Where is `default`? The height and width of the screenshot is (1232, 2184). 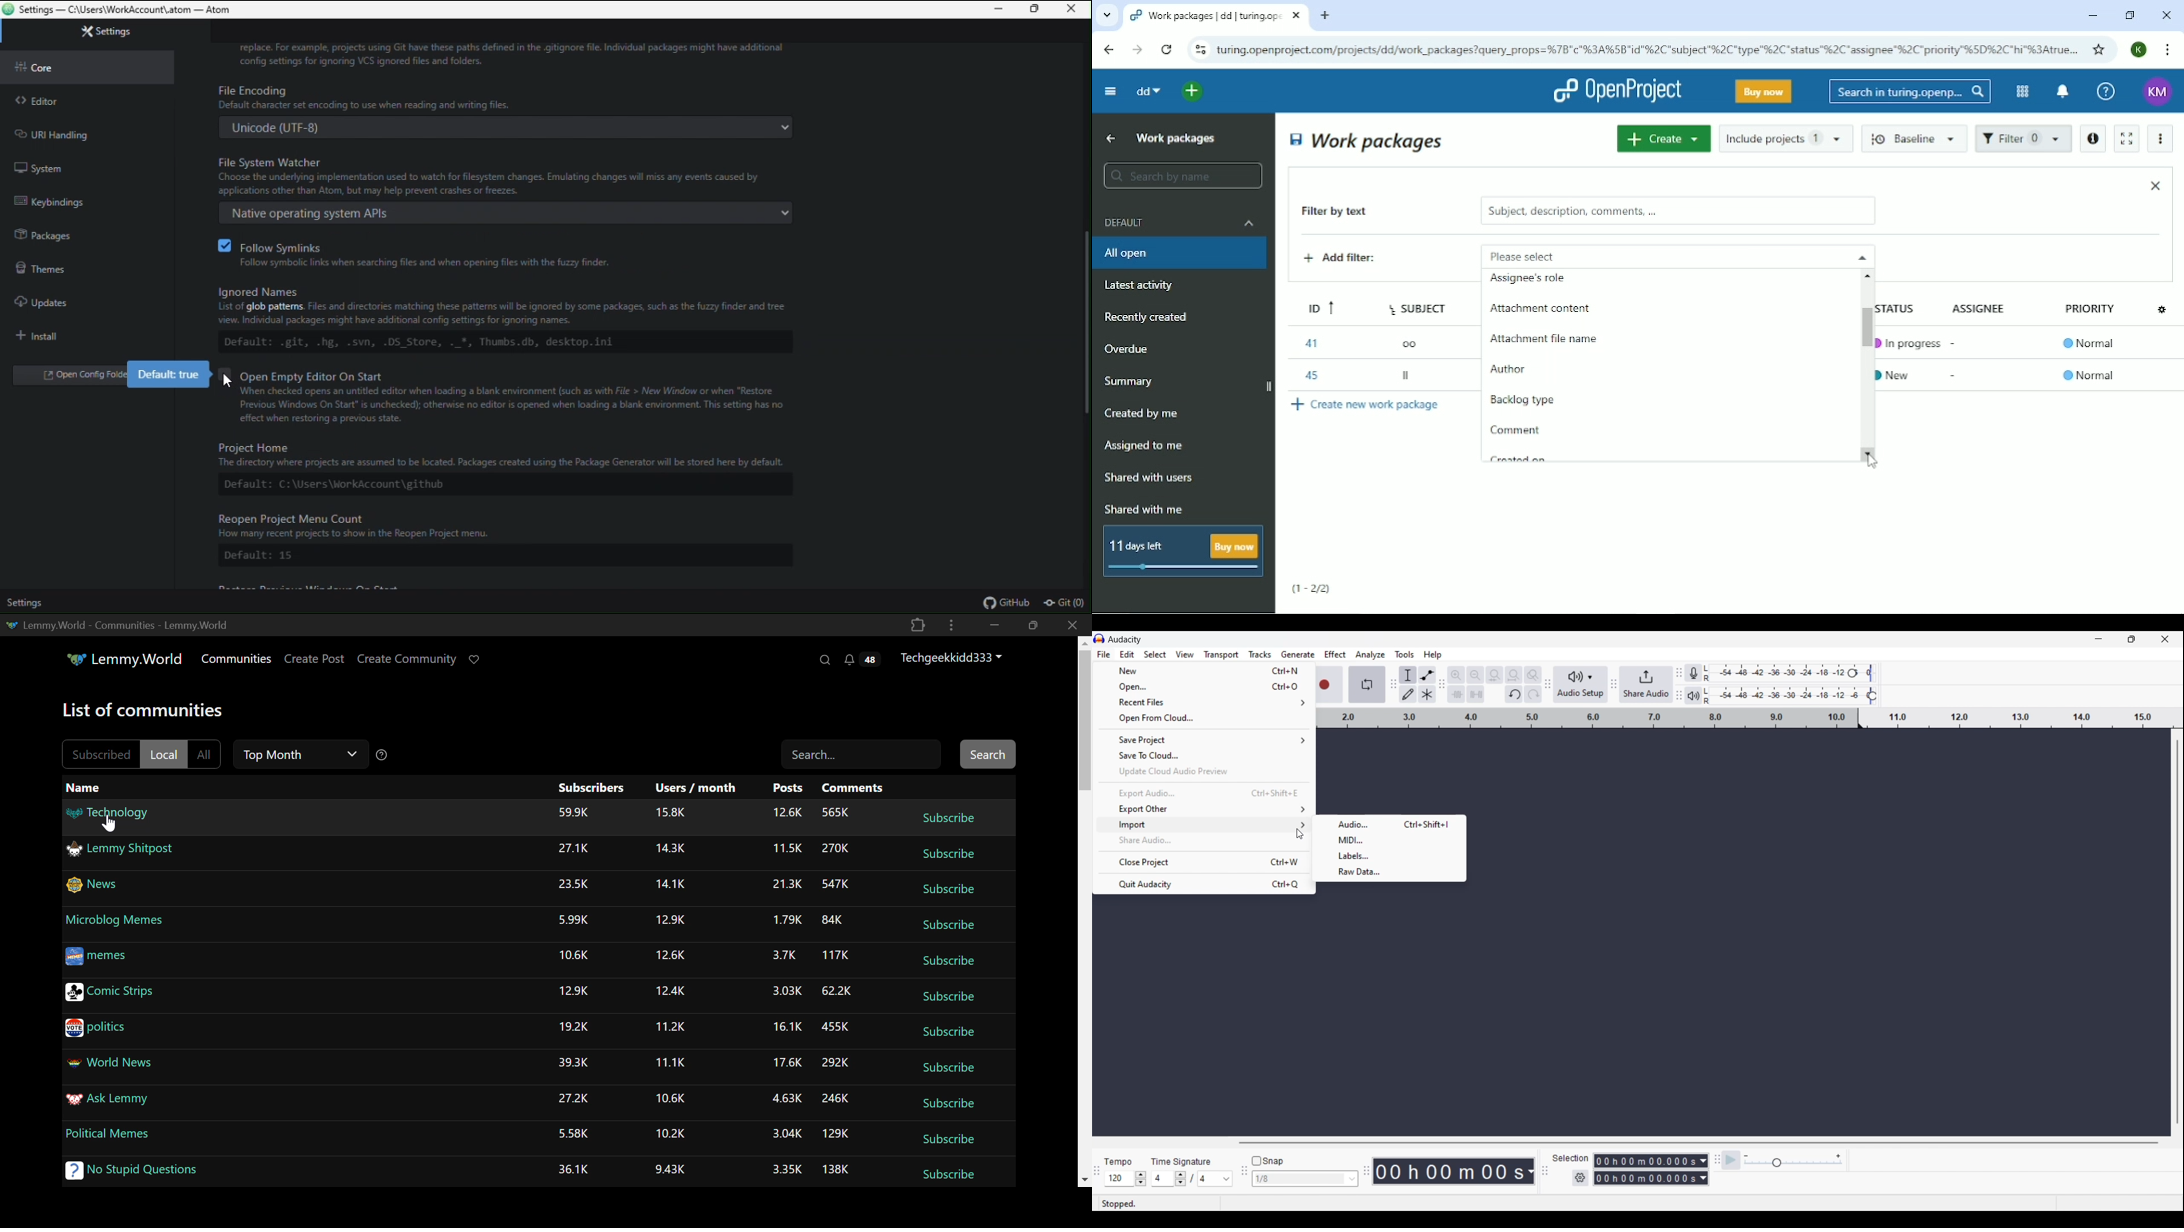 default is located at coordinates (504, 557).